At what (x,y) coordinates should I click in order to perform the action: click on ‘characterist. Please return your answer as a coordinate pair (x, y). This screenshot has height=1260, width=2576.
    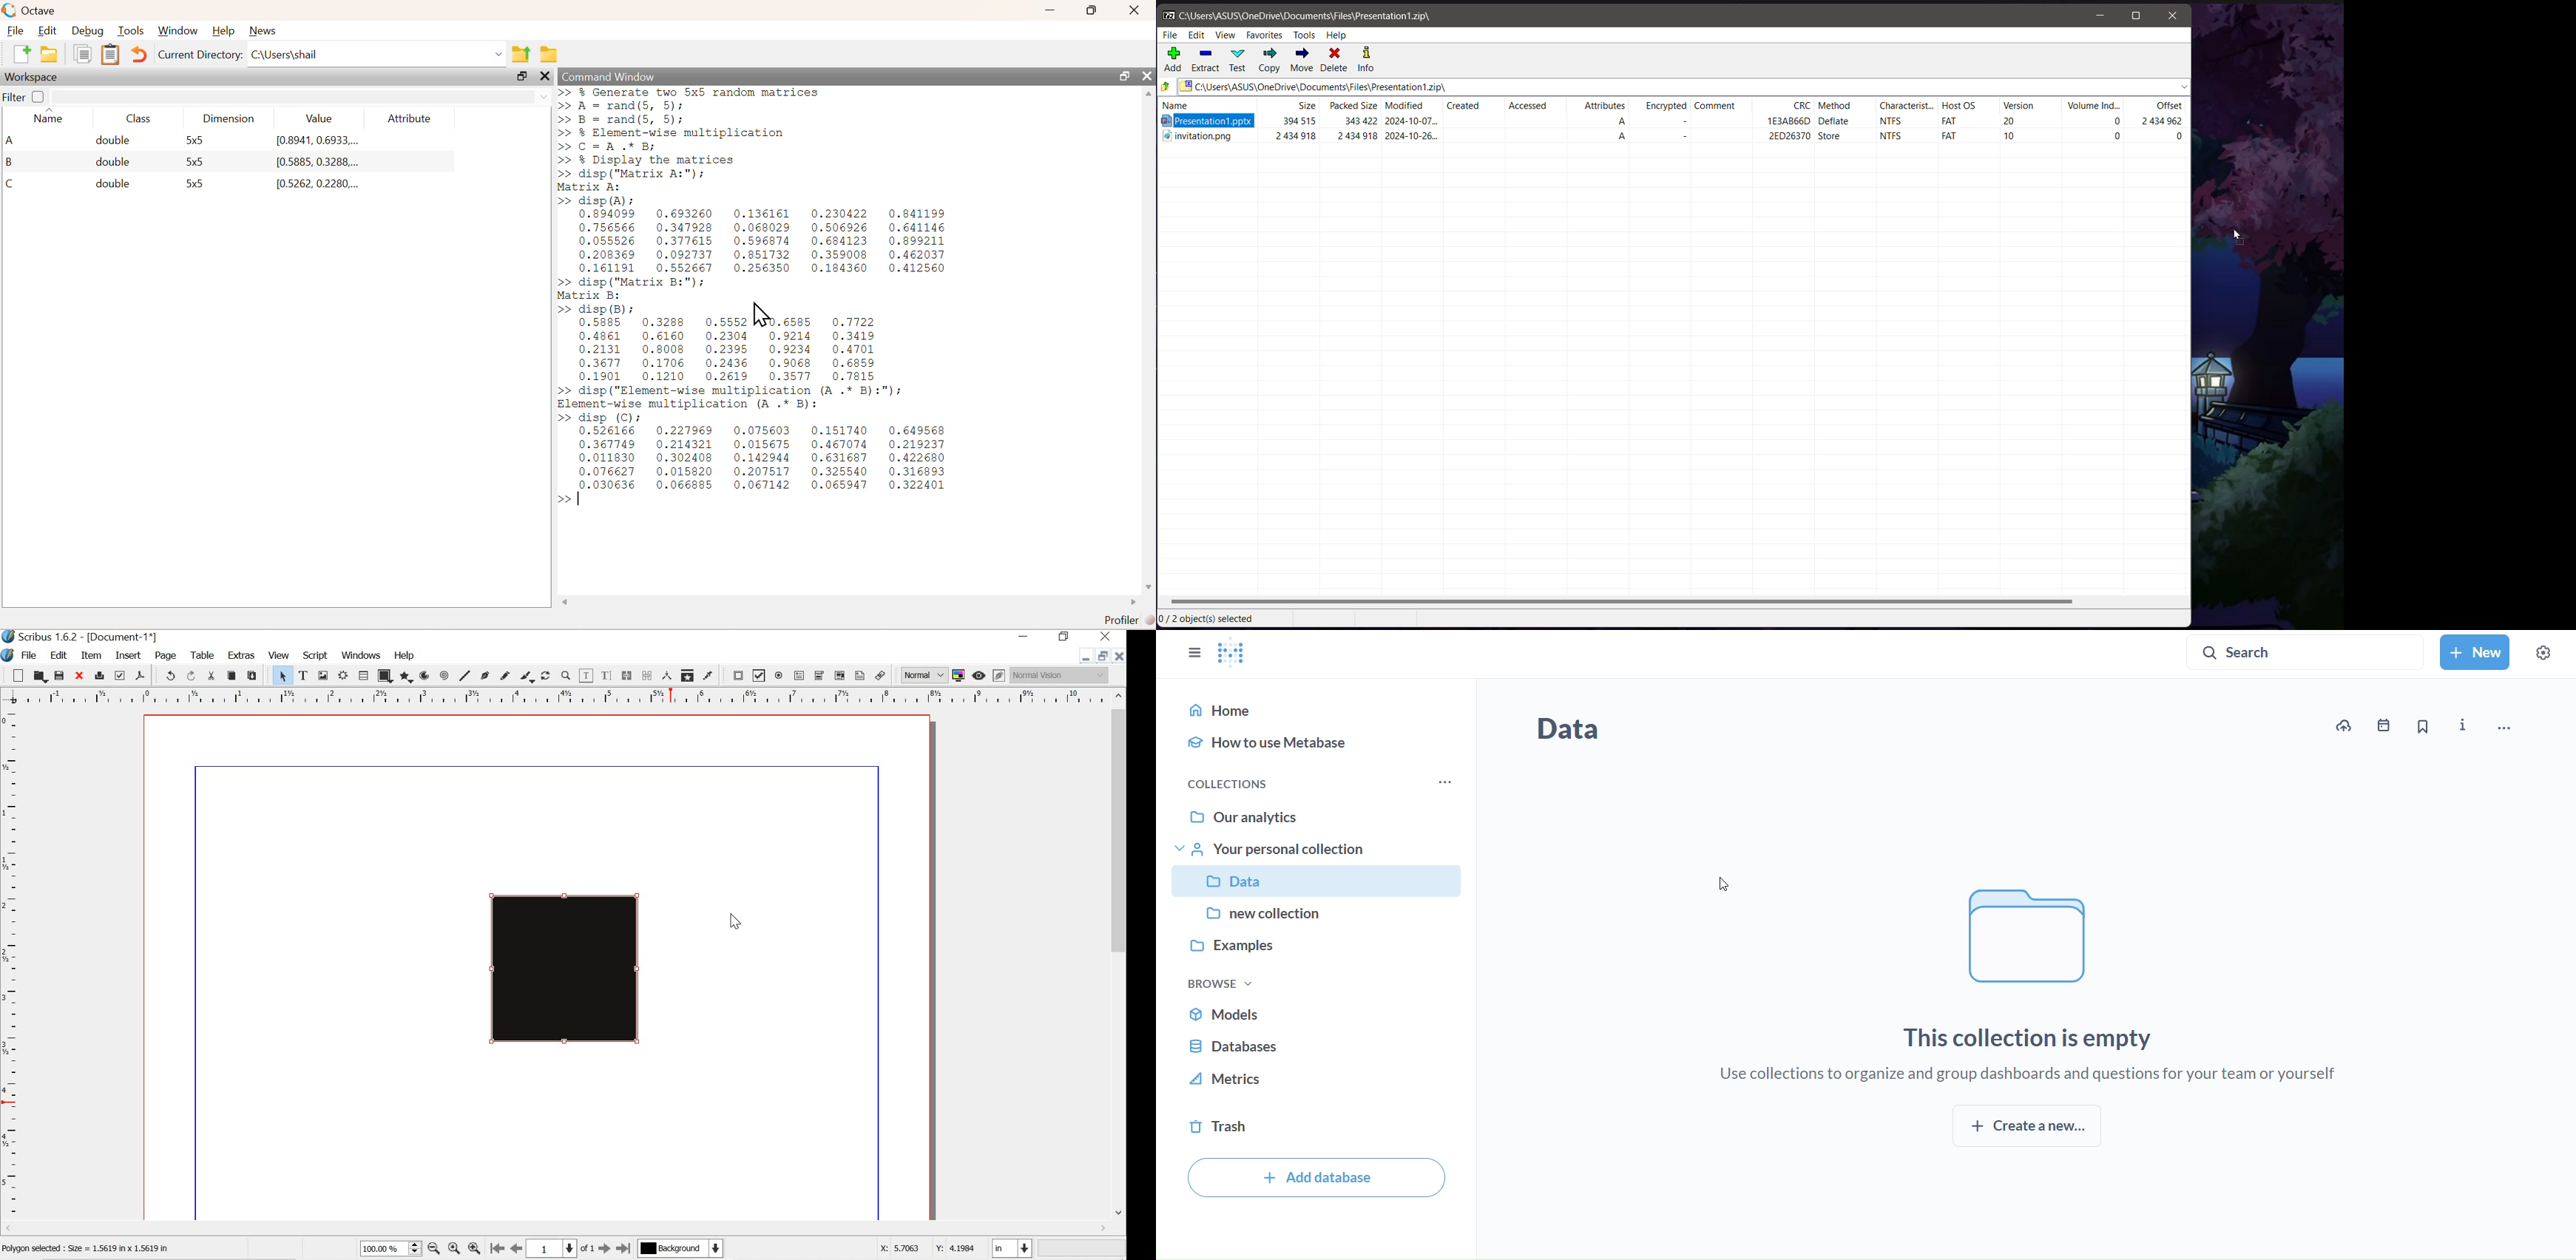
    Looking at the image, I should click on (1898, 108).